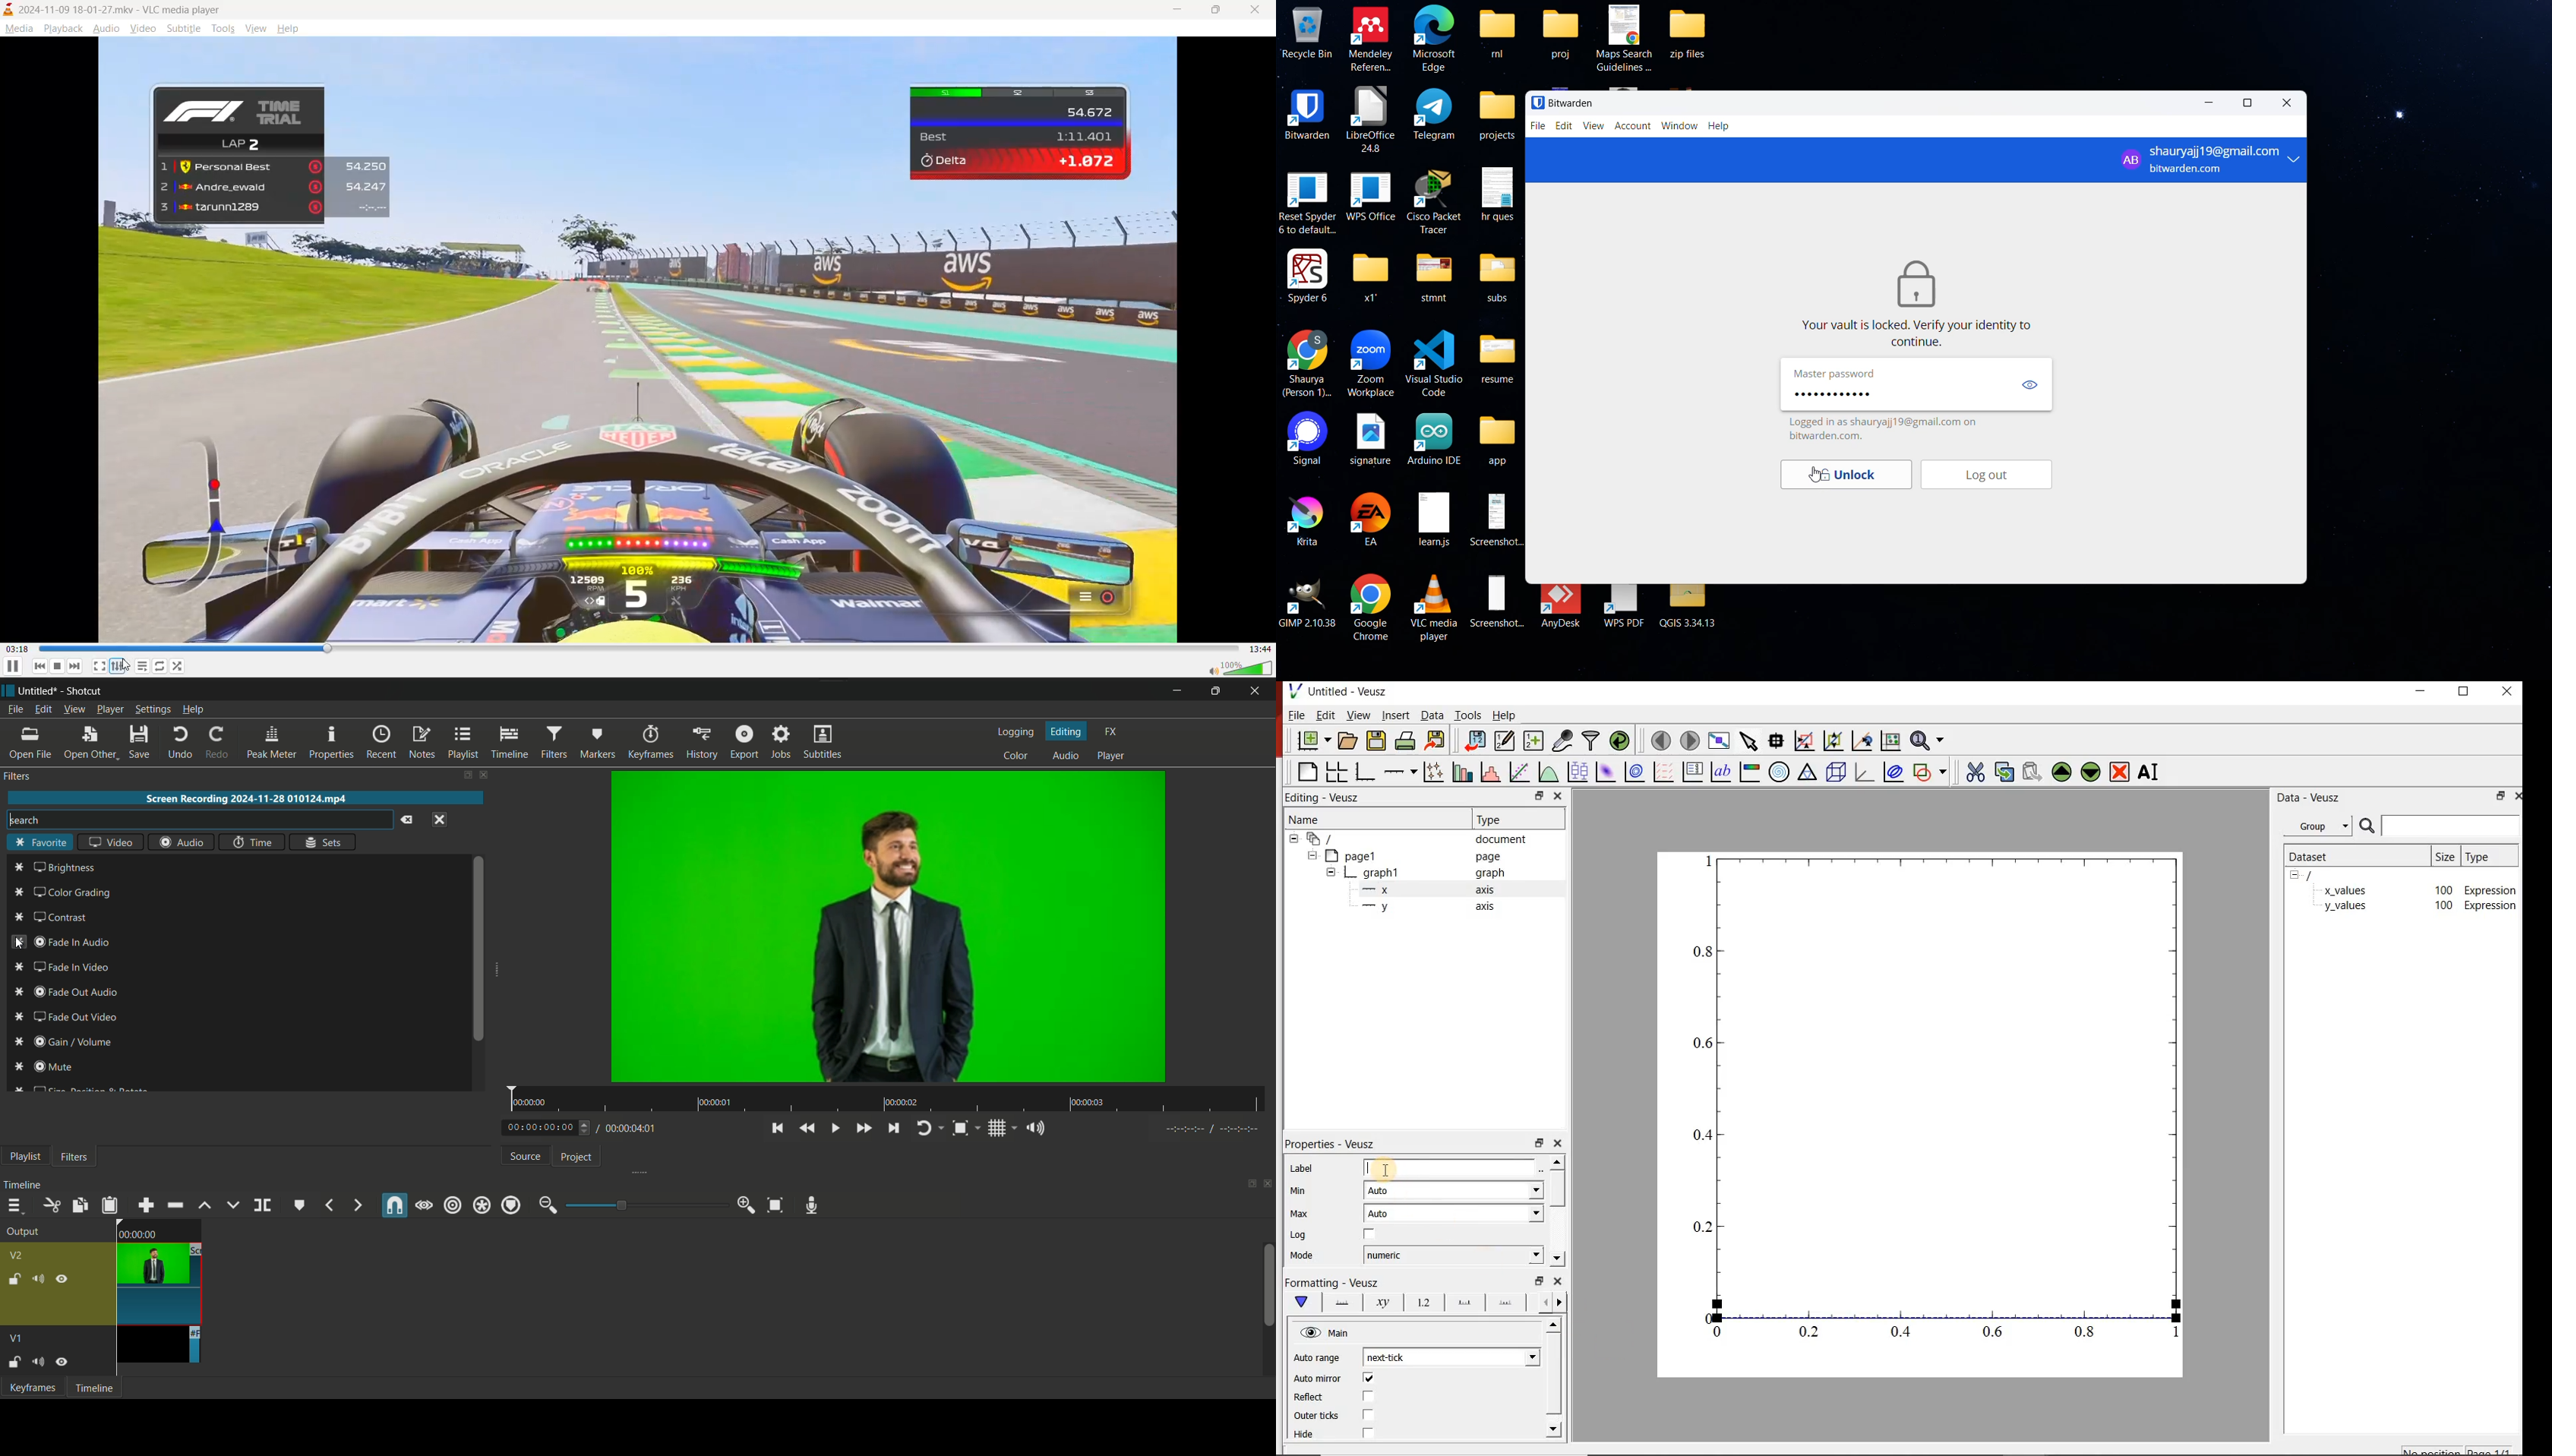 The width and height of the screenshot is (2576, 1456). I want to click on Recycle Bin, so click(1306, 32).